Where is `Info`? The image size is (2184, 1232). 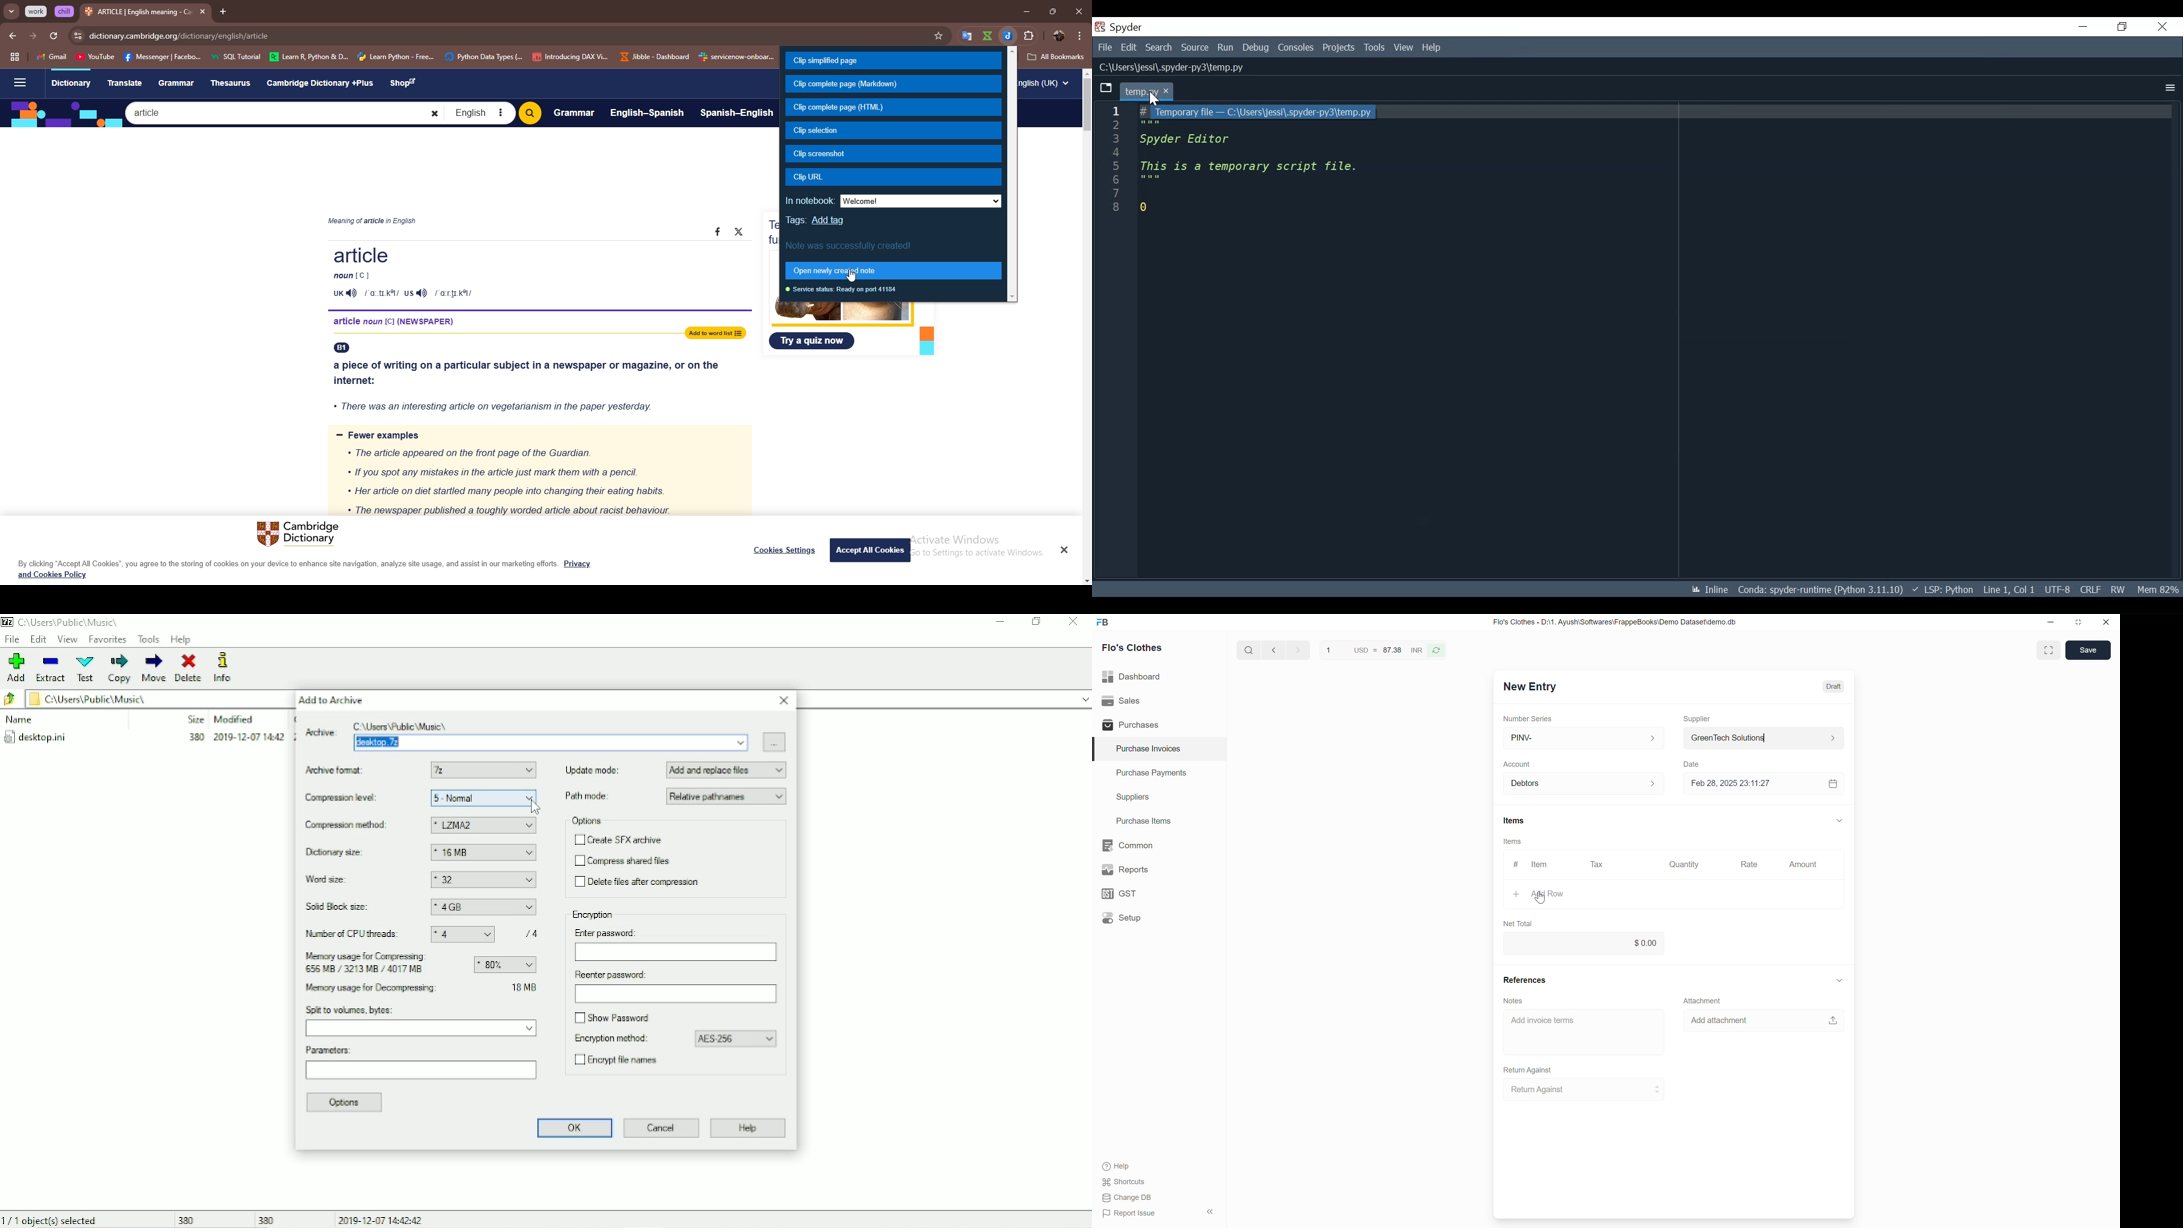 Info is located at coordinates (223, 667).